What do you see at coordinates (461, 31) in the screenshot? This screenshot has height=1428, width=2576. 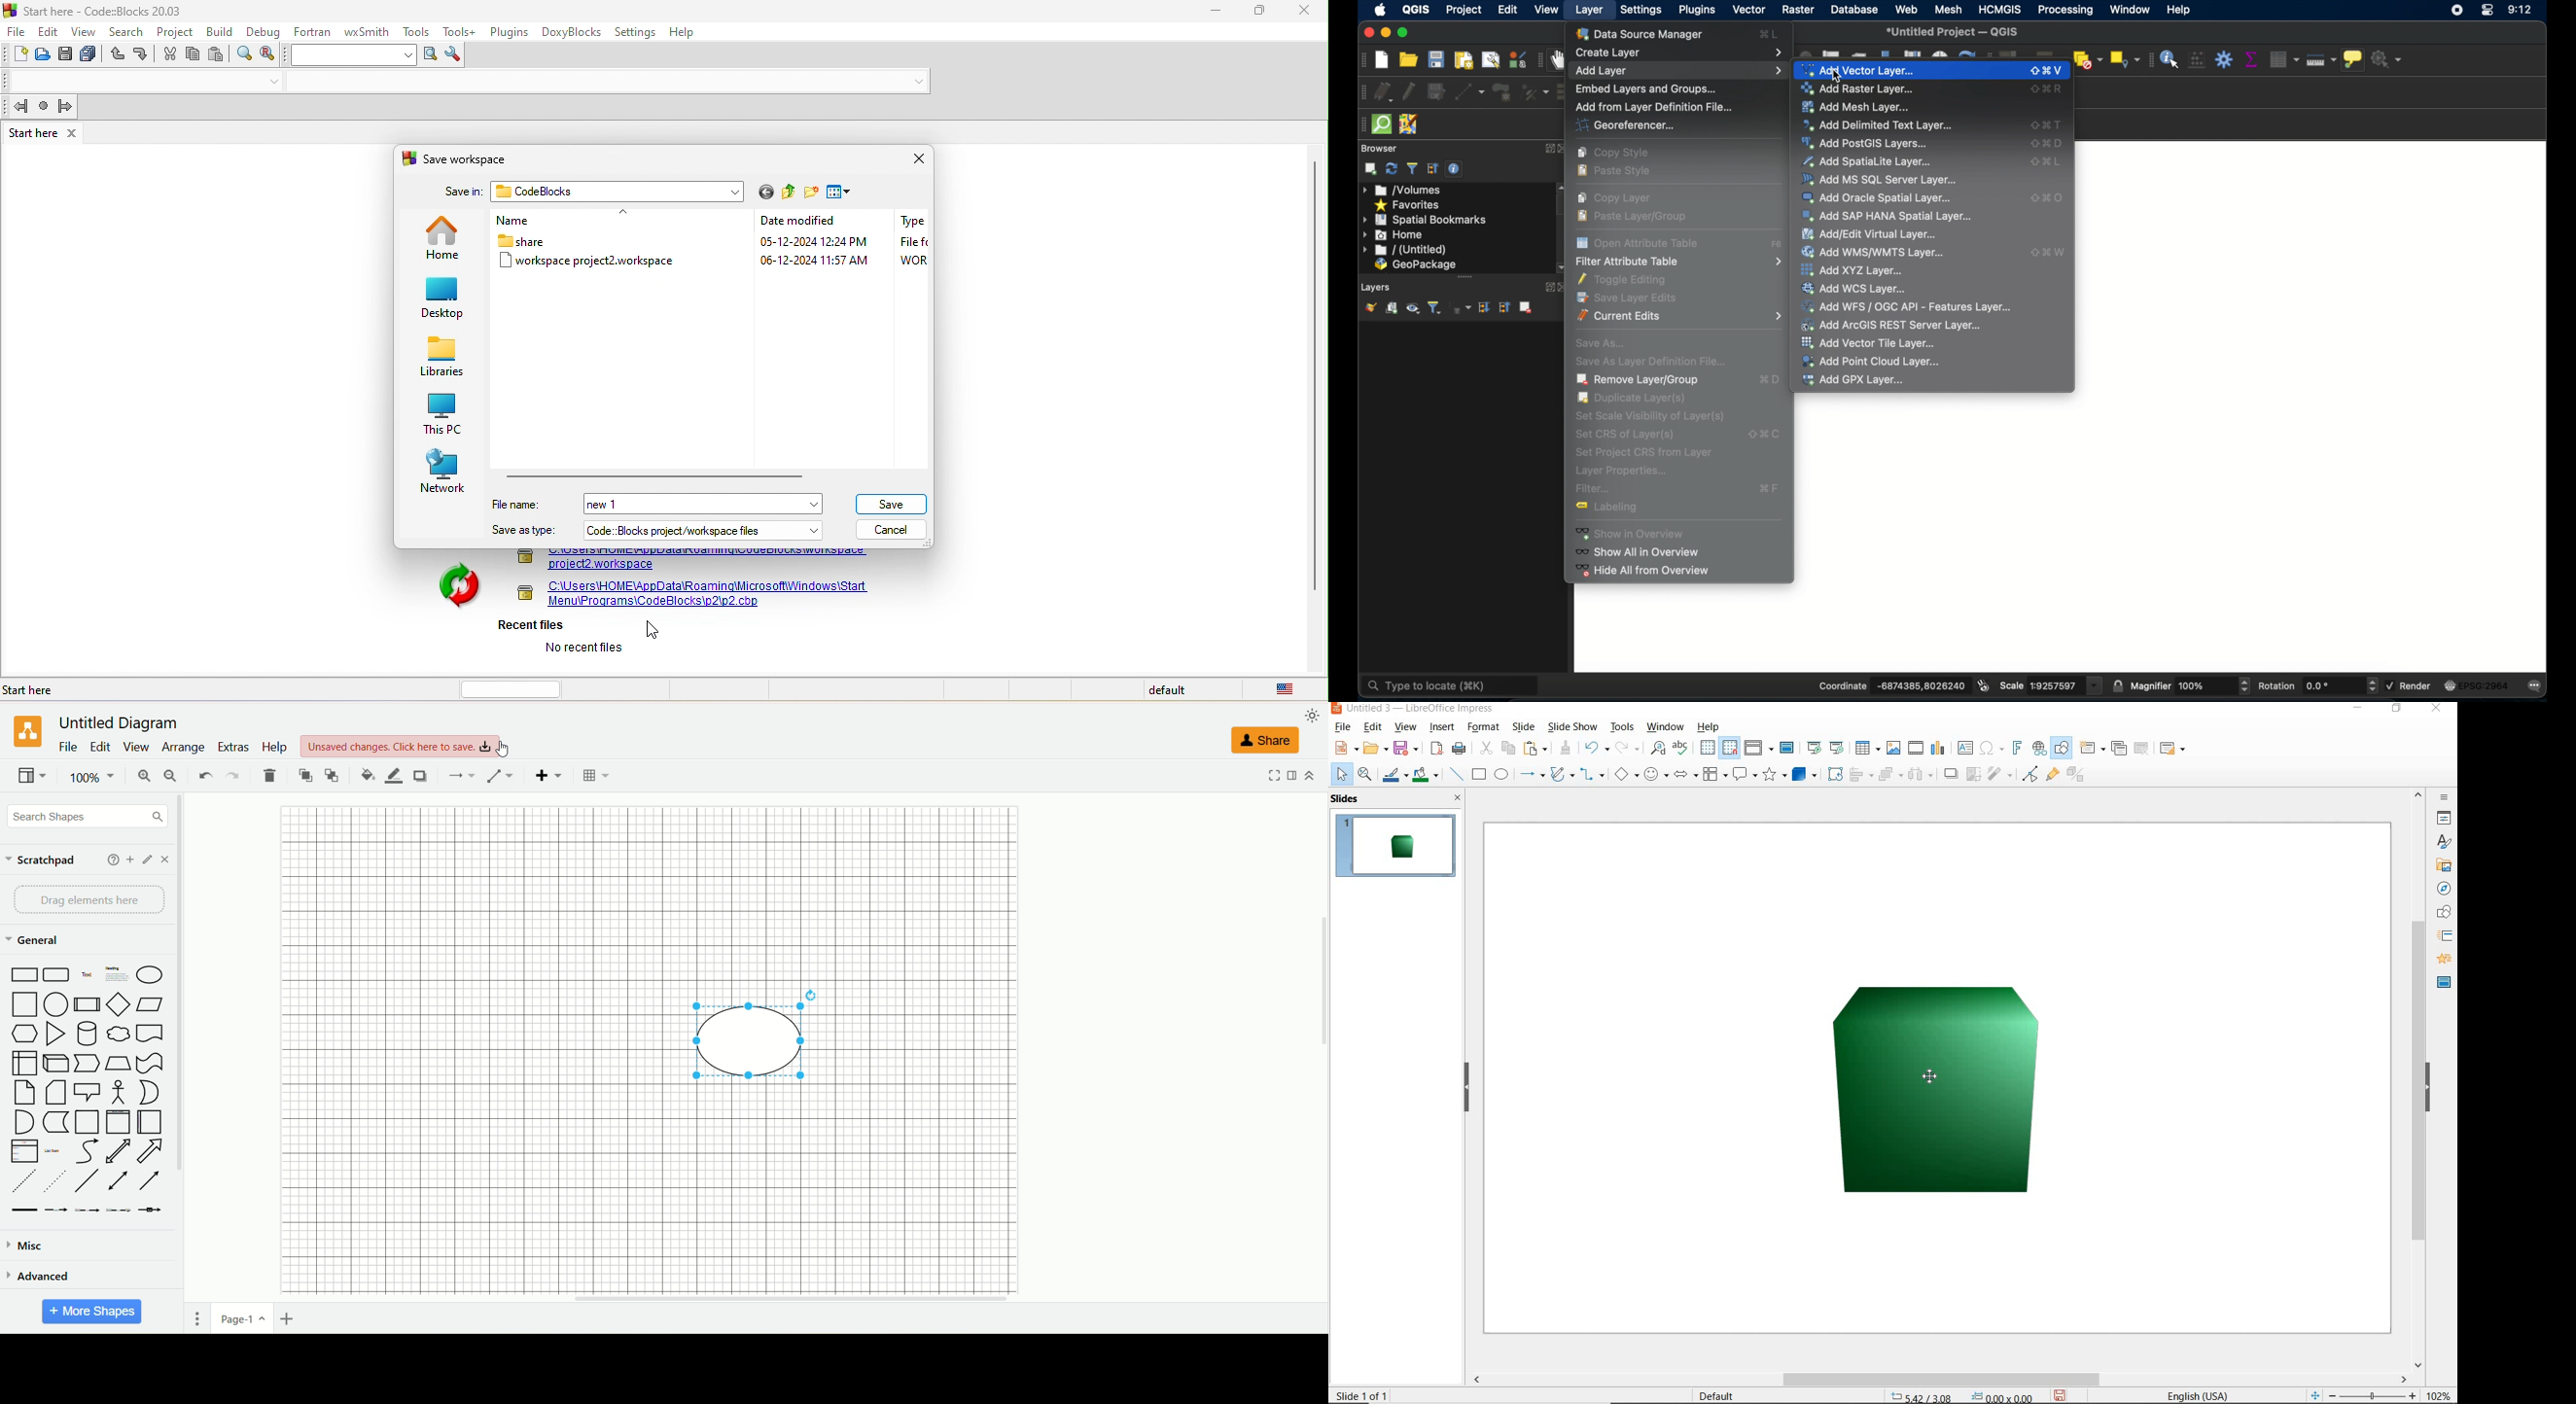 I see `tools++` at bounding box center [461, 31].